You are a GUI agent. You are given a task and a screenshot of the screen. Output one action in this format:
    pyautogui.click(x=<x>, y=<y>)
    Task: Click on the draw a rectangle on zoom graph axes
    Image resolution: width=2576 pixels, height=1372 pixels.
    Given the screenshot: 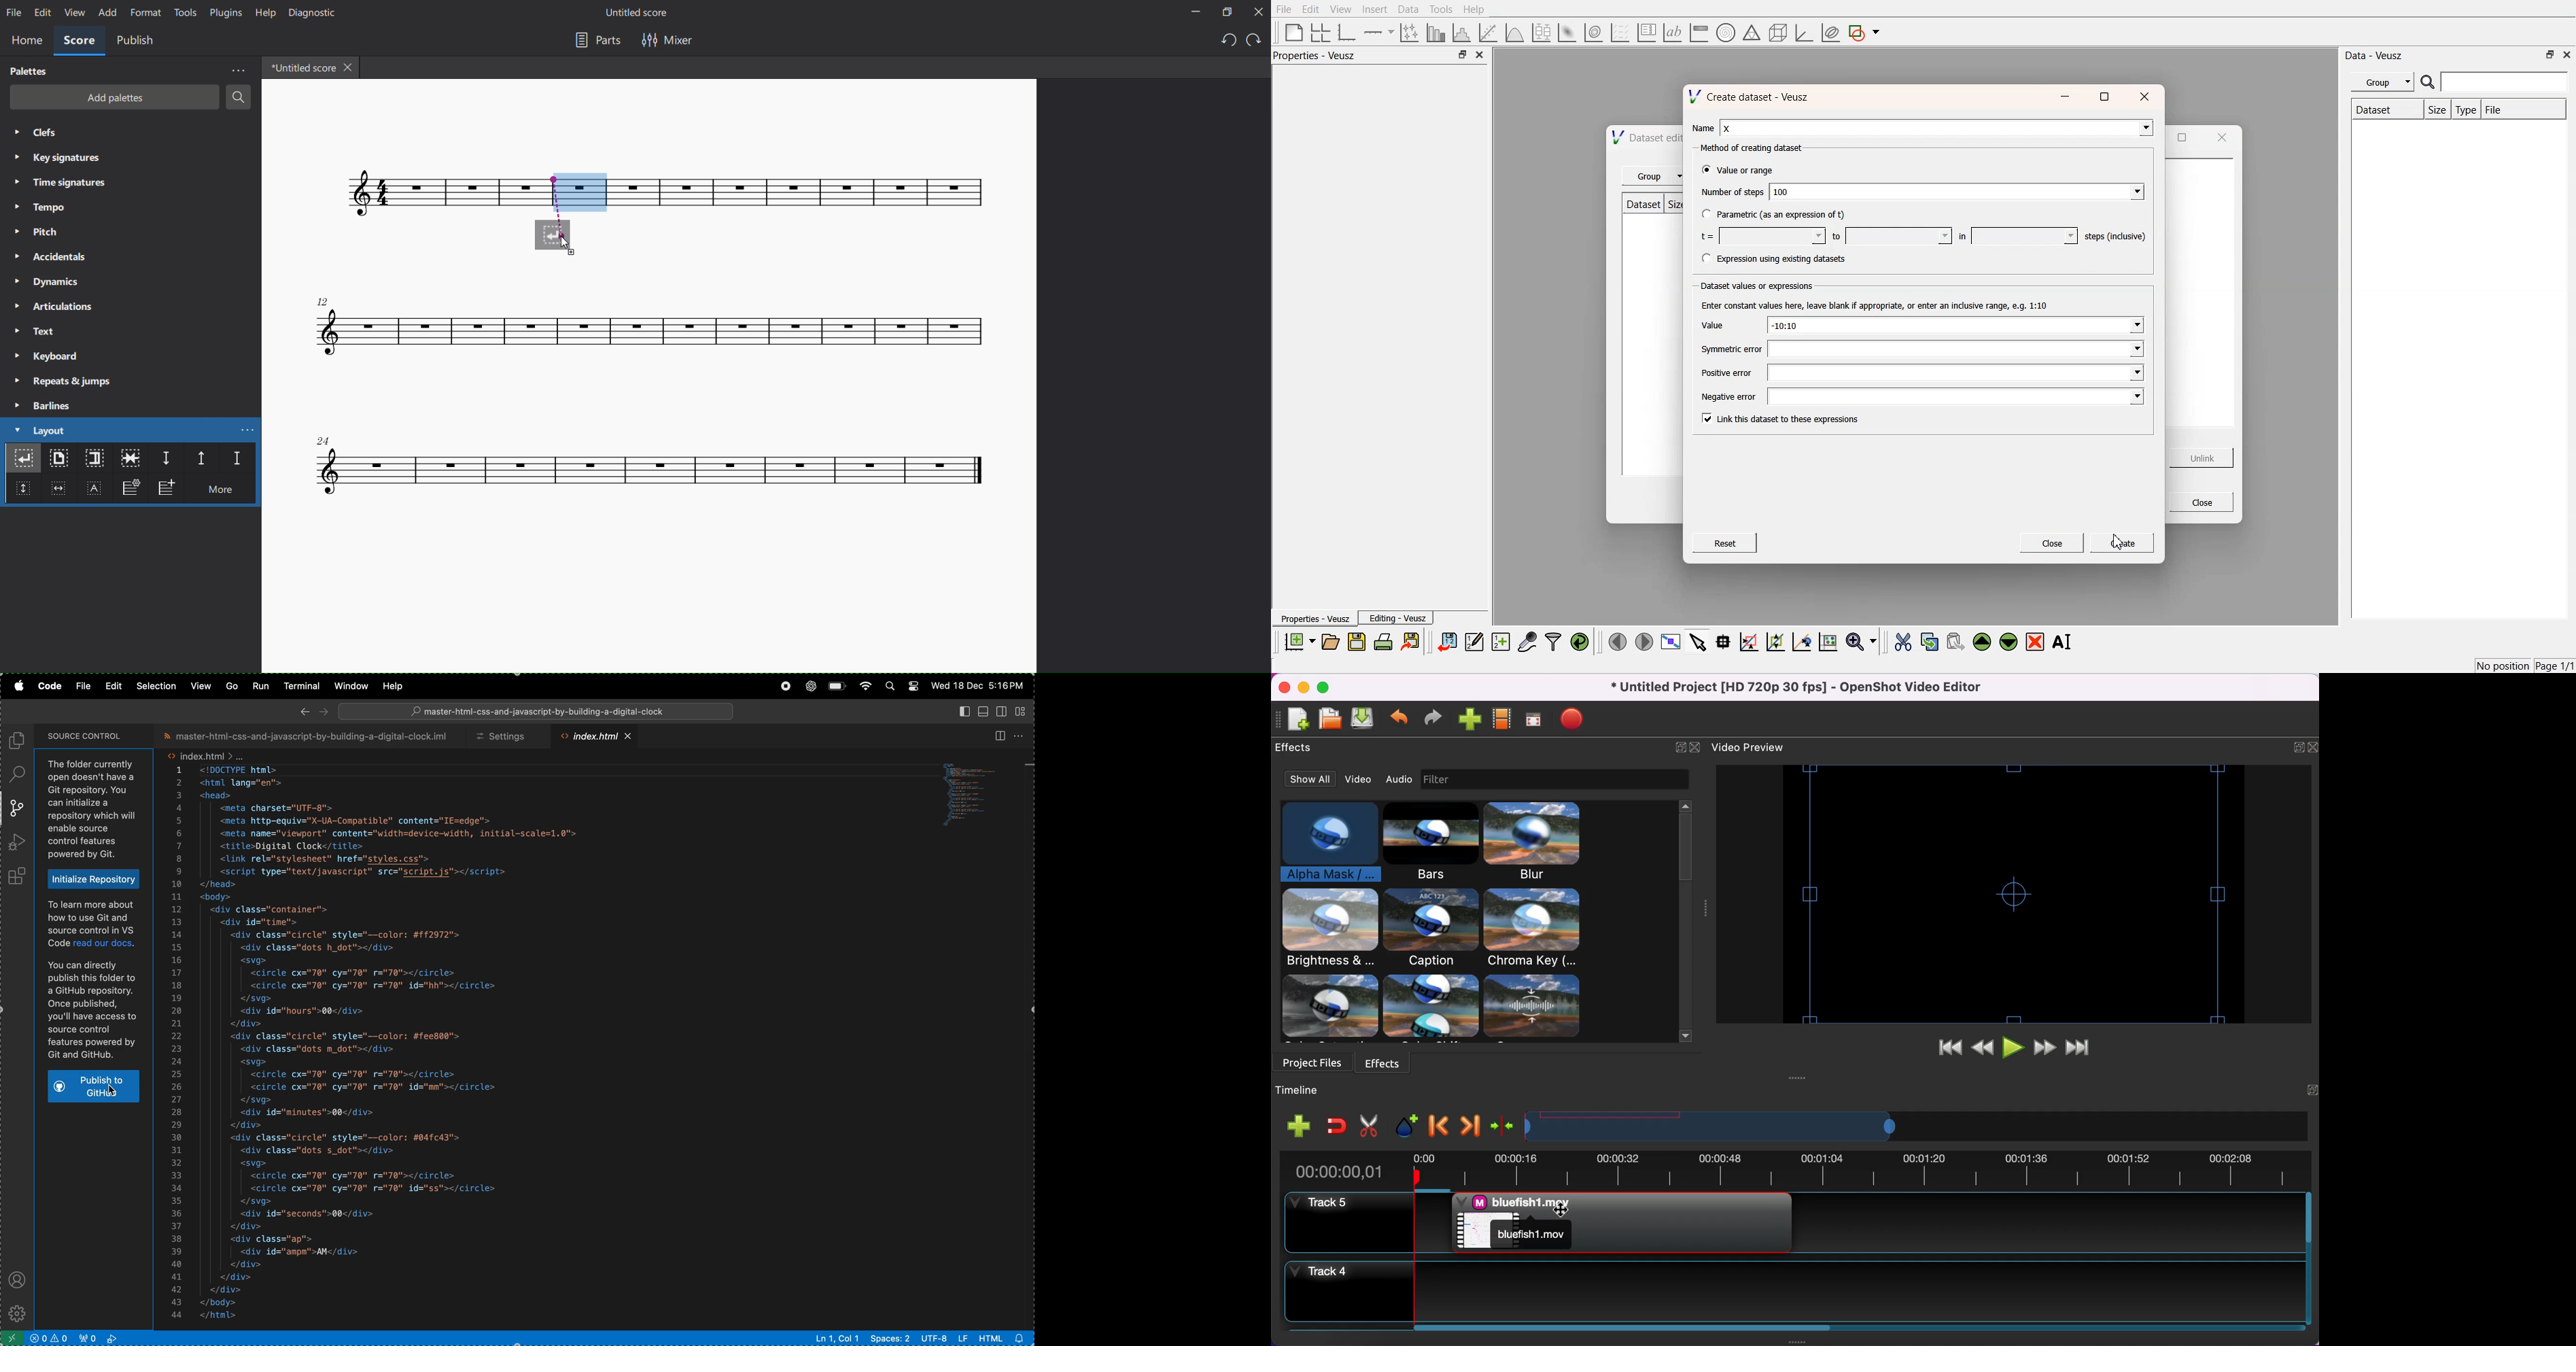 What is the action you would take?
    pyautogui.click(x=1748, y=640)
    